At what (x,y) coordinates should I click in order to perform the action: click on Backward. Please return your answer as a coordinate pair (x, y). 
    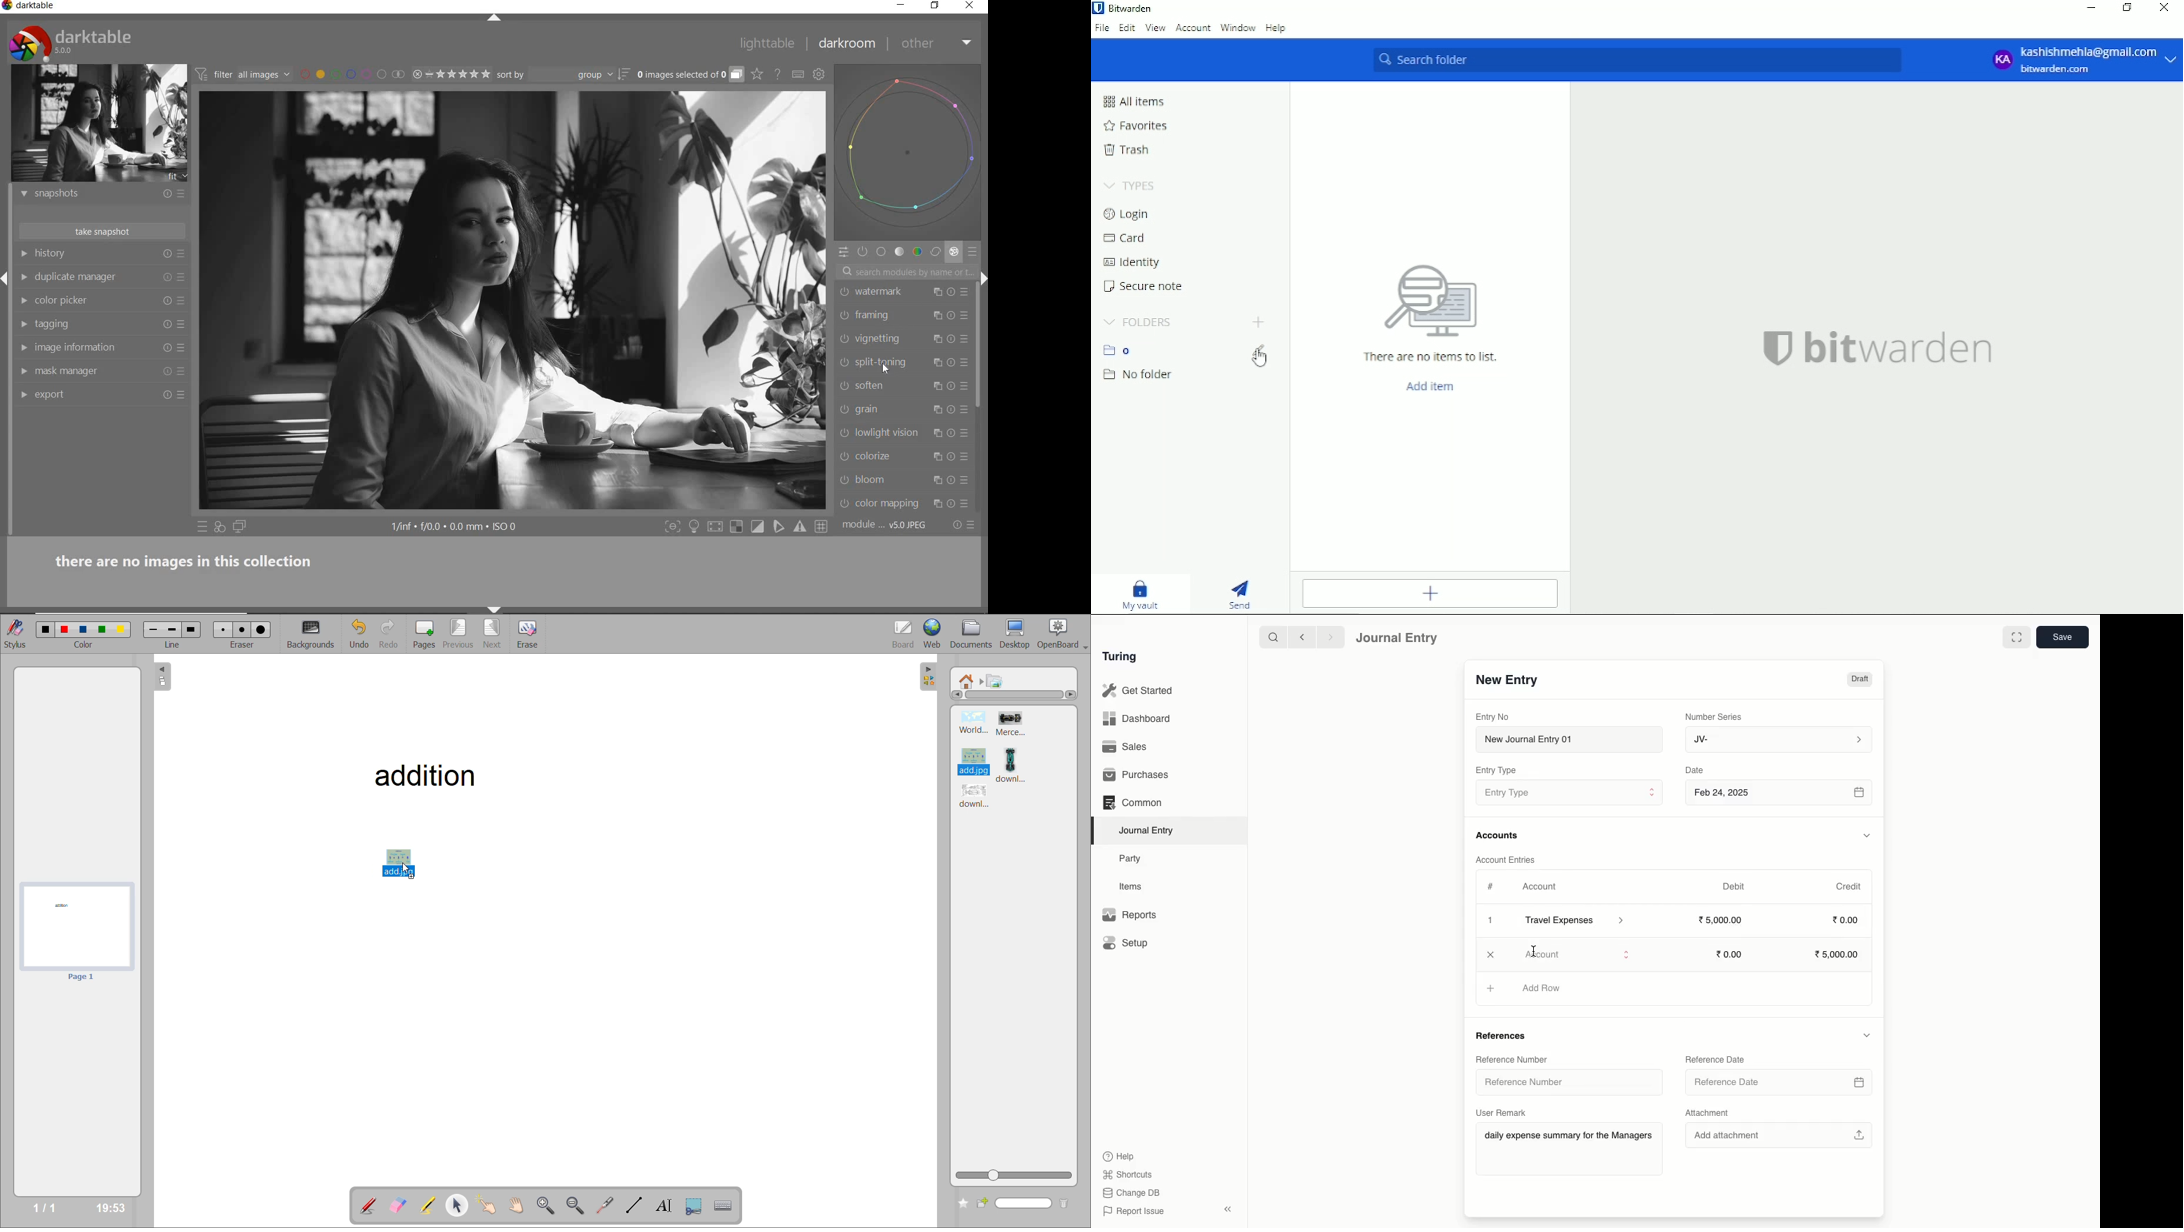
    Looking at the image, I should click on (1302, 636).